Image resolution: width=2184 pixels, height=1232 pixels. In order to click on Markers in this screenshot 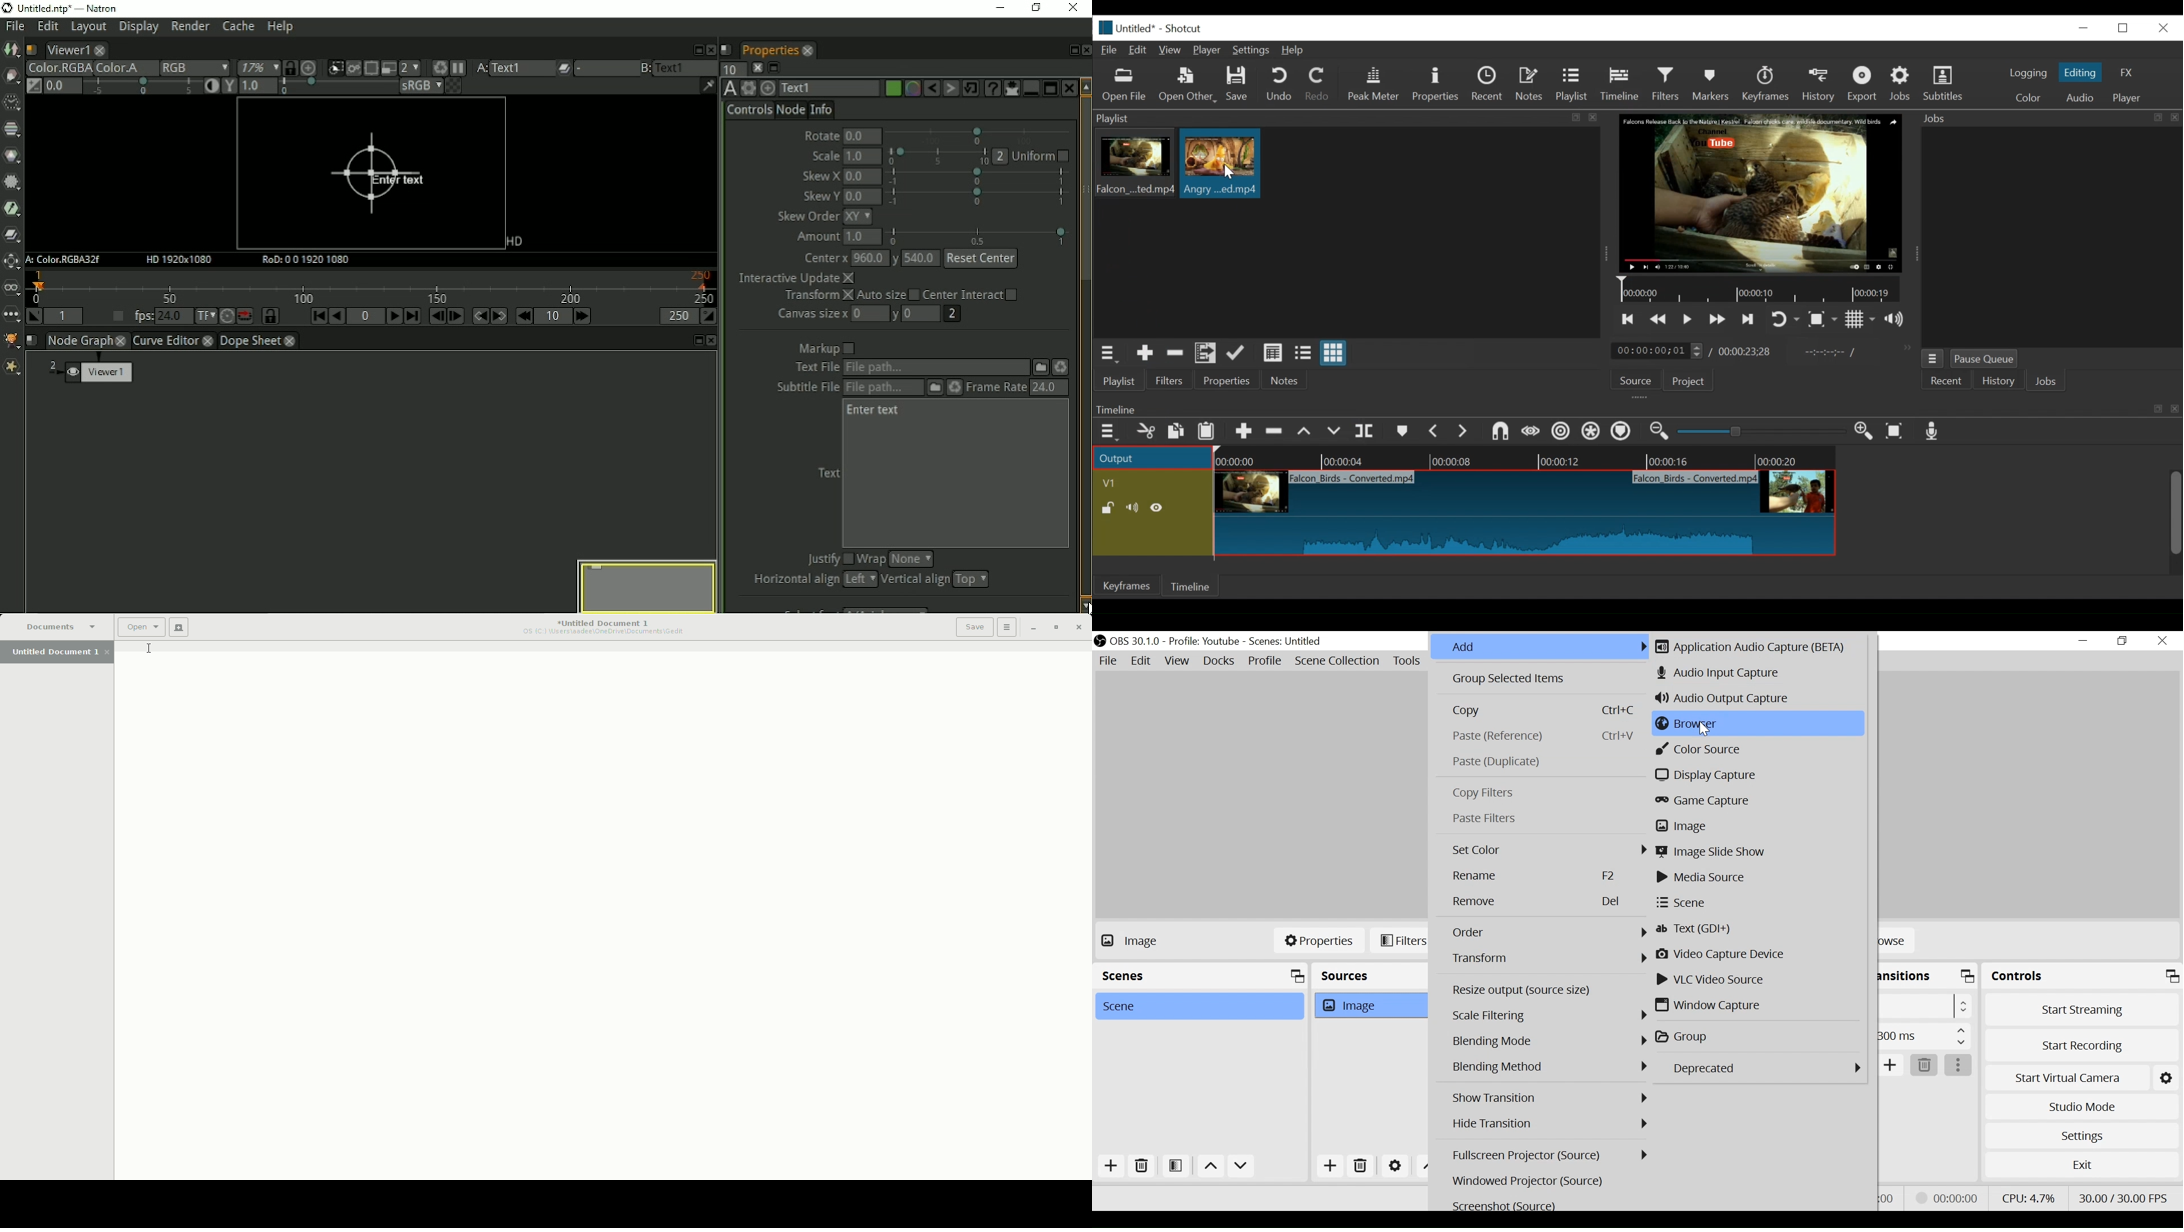, I will do `click(1713, 84)`.